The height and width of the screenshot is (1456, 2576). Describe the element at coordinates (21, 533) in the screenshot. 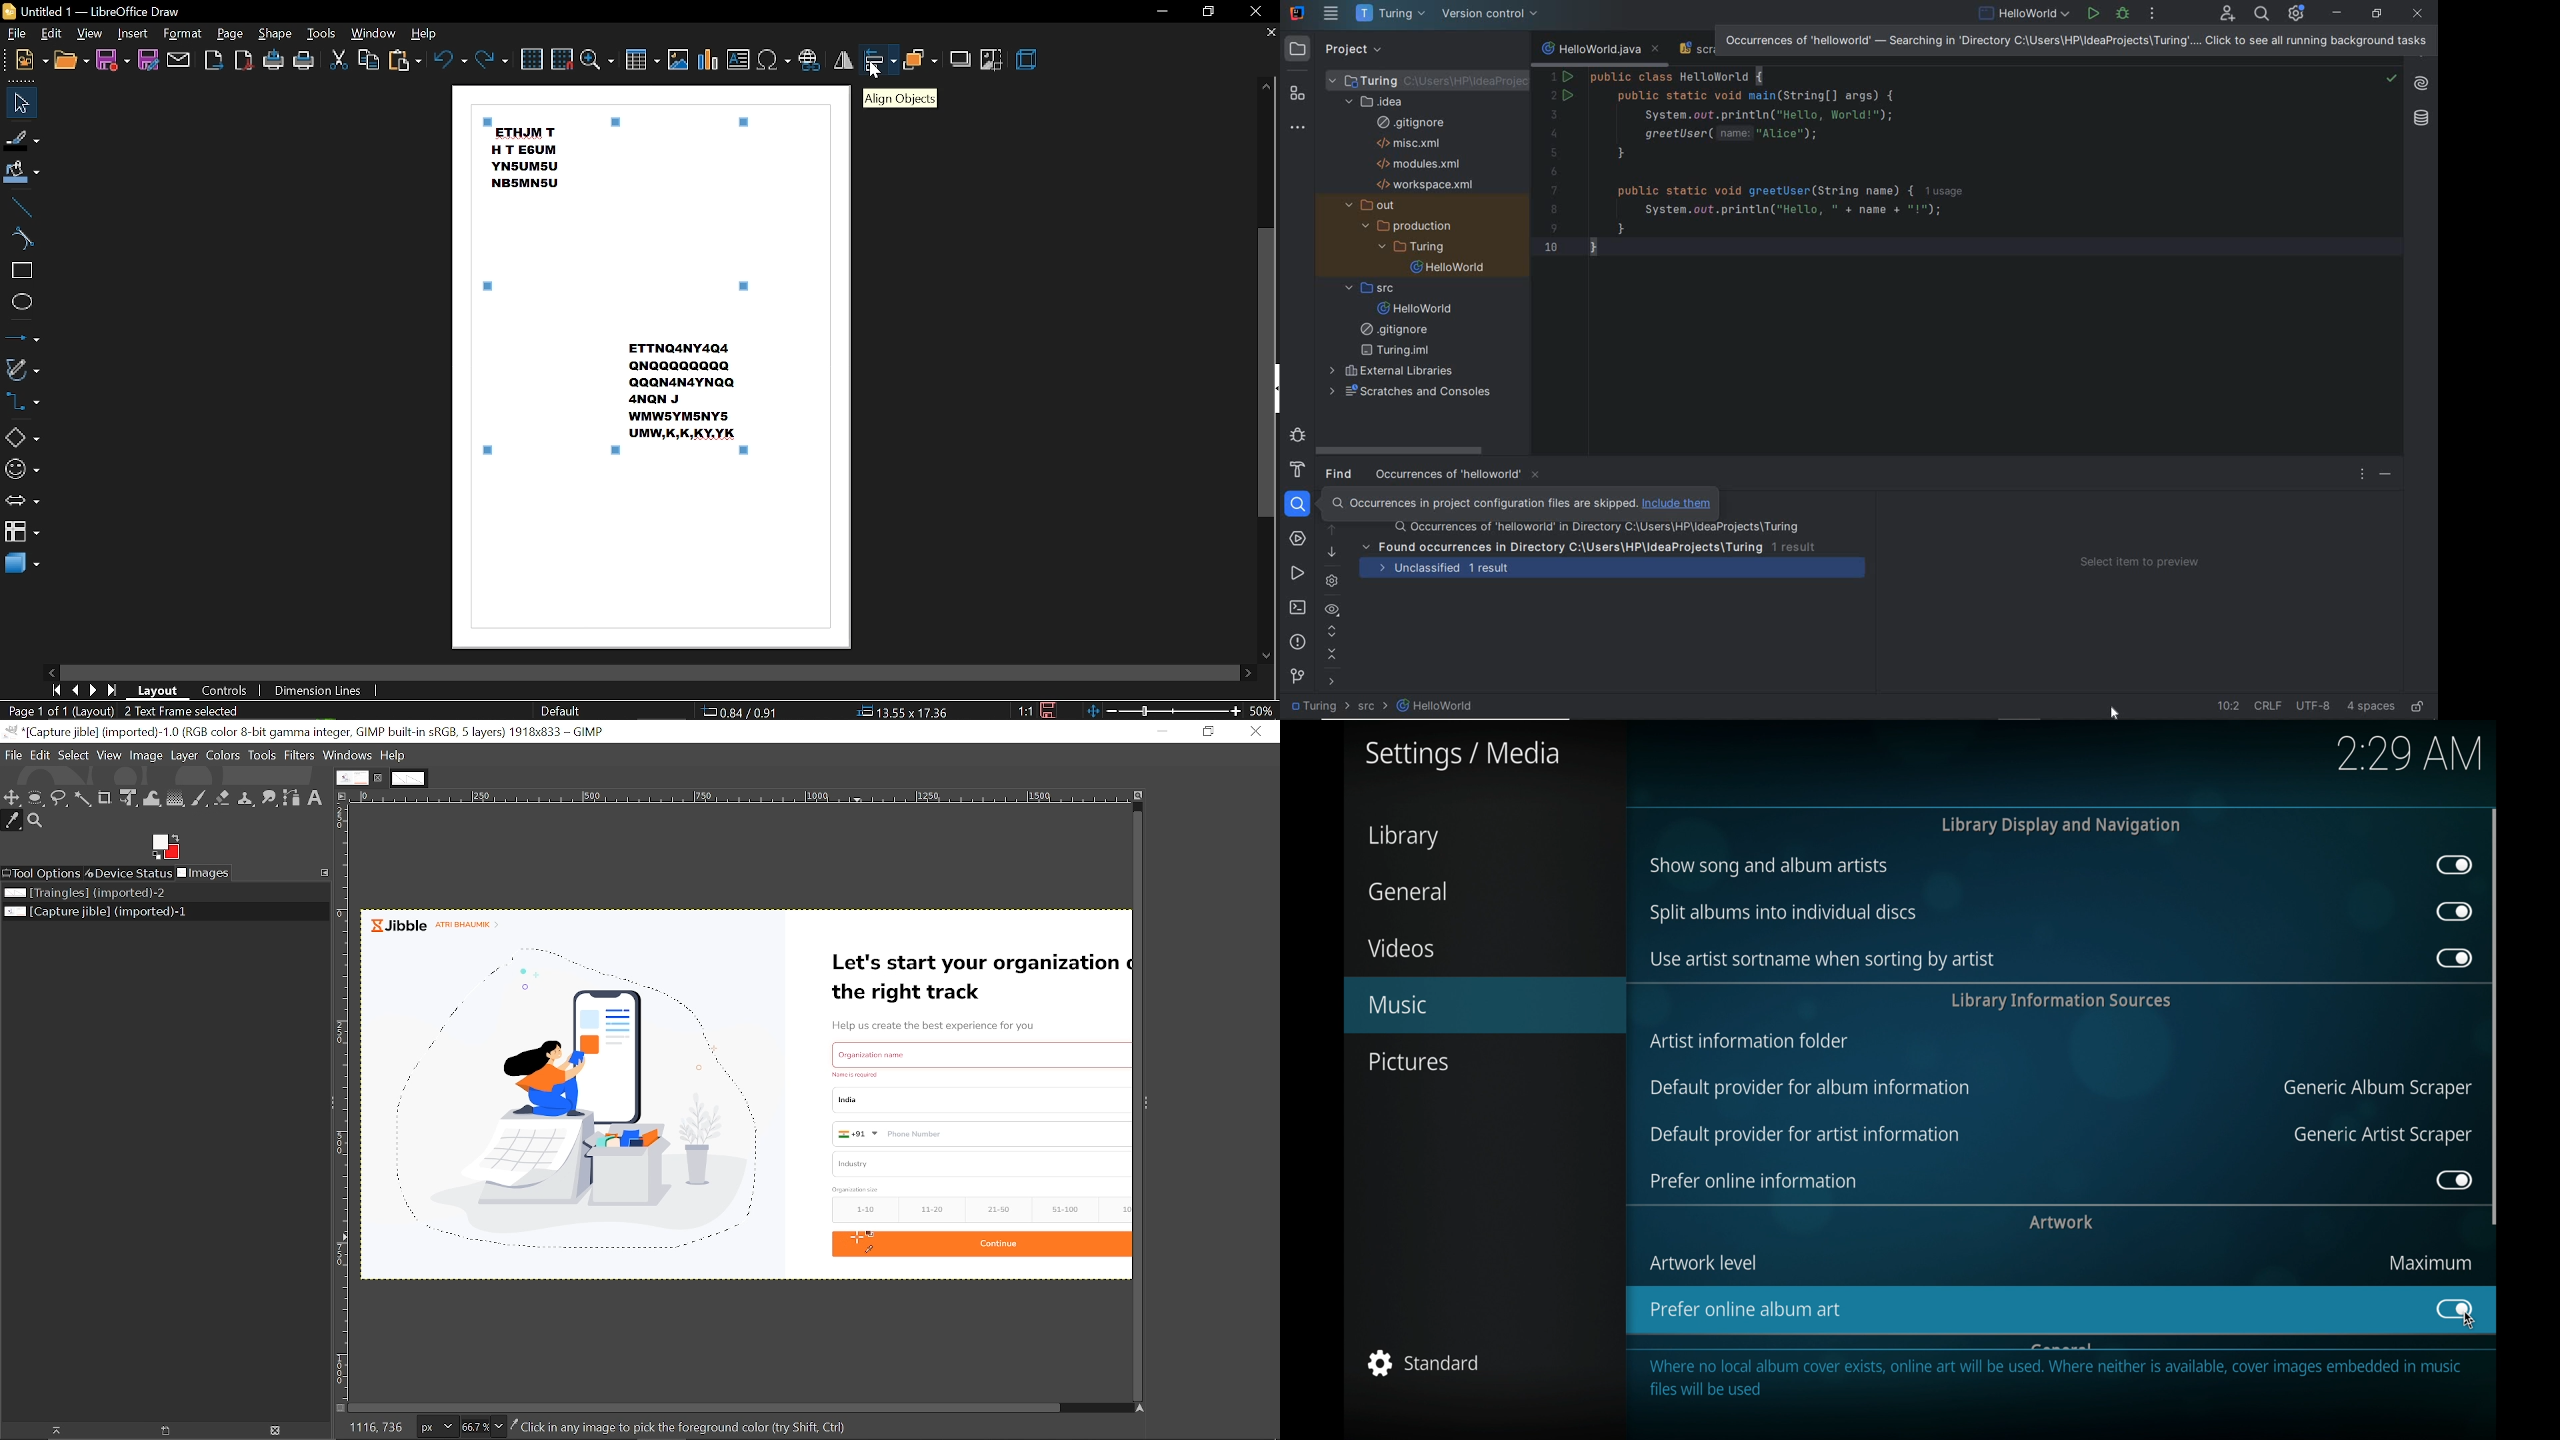

I see `flowchart` at that location.